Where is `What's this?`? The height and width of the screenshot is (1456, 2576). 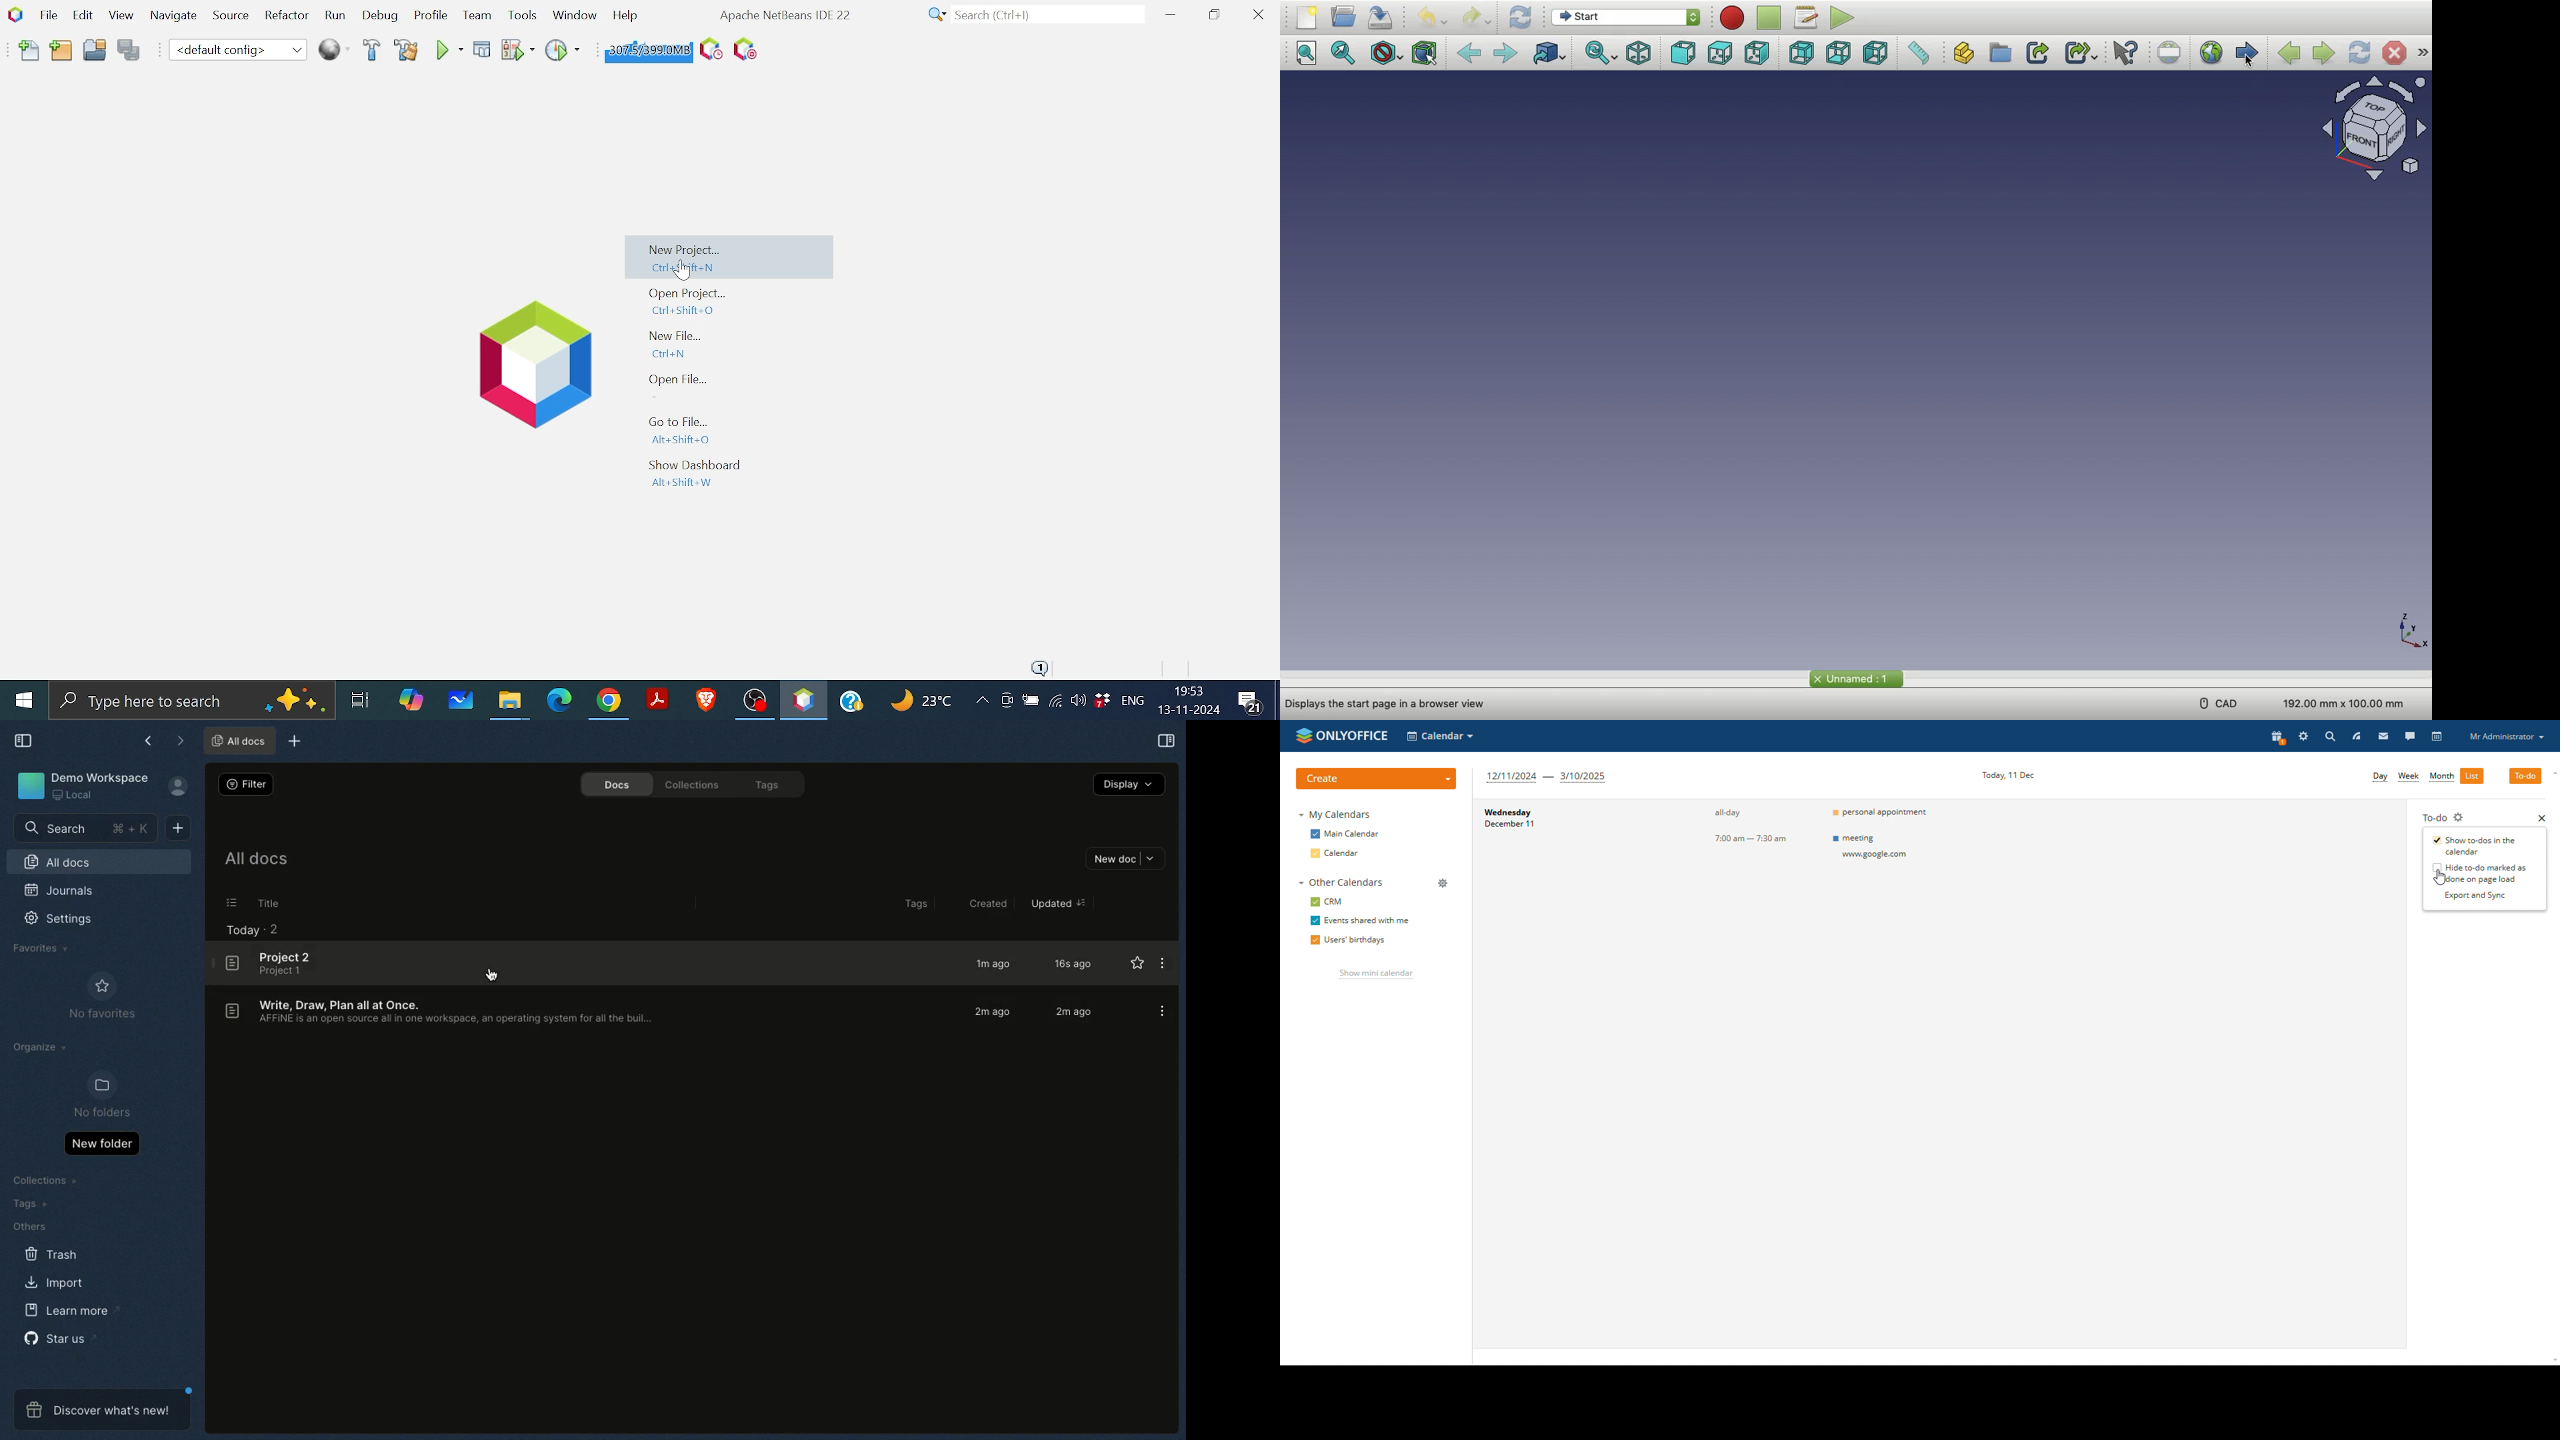
What's this? is located at coordinates (2124, 54).